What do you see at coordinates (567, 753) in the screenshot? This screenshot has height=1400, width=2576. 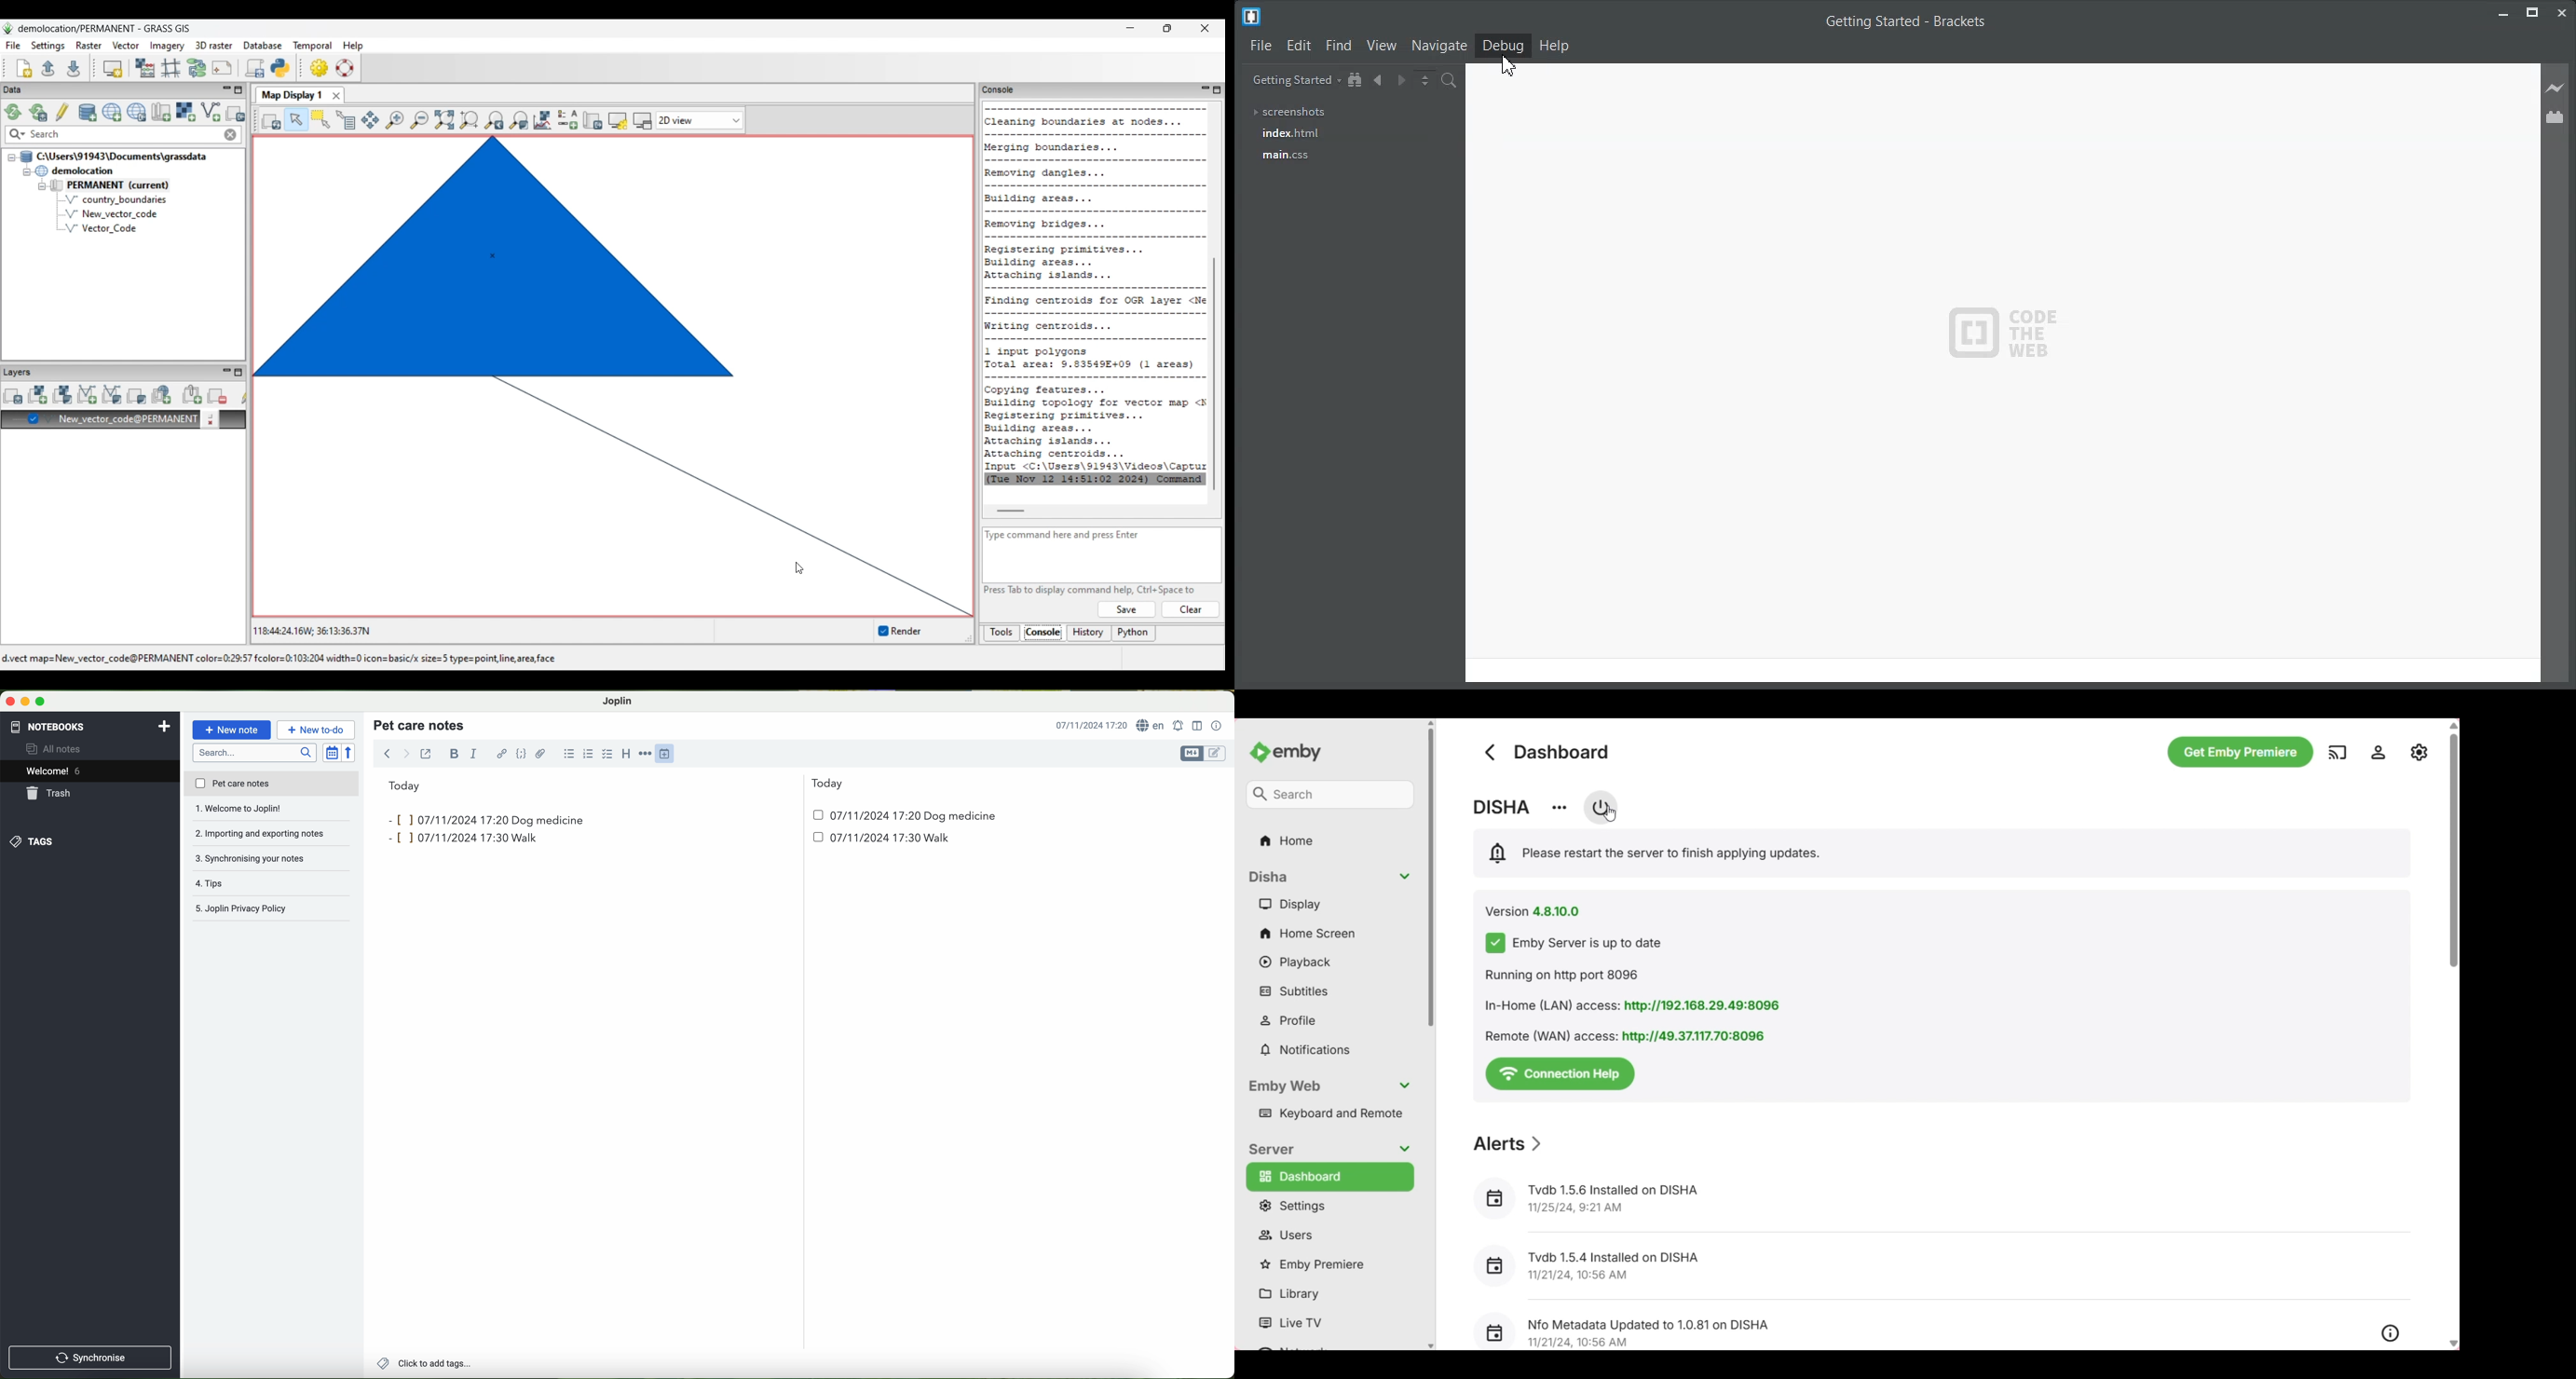 I see `bulleted list` at bounding box center [567, 753].